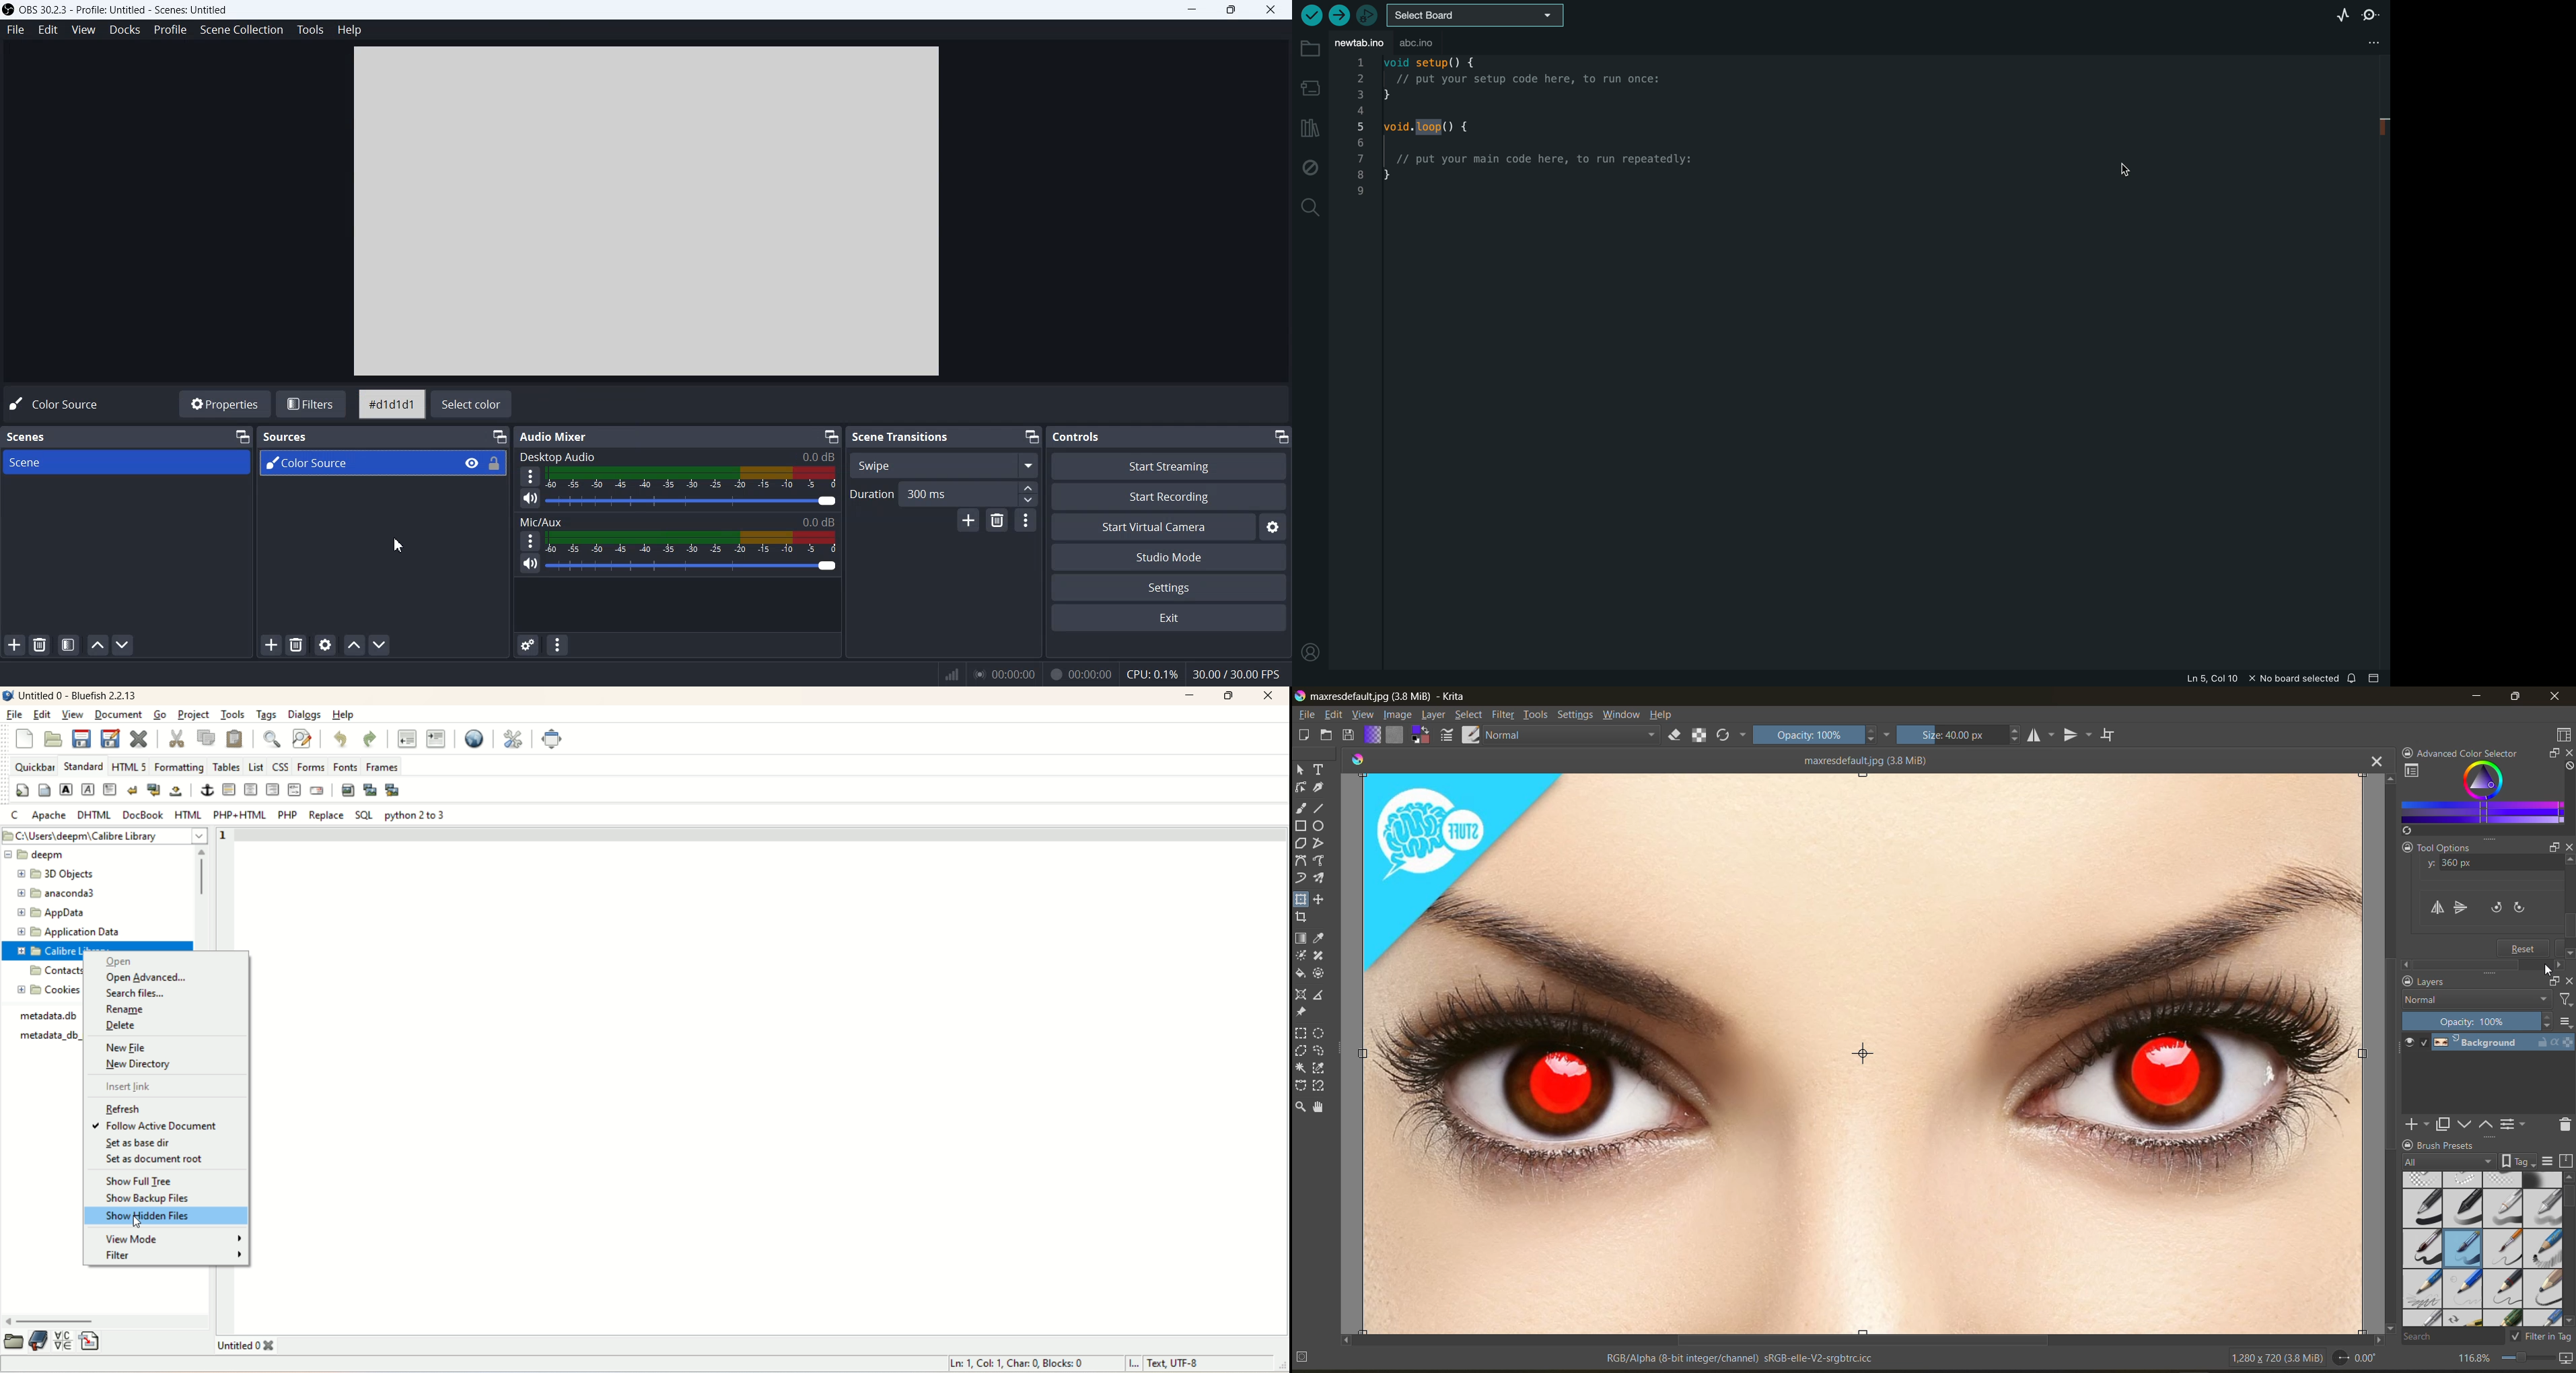 The width and height of the screenshot is (2576, 1400). What do you see at coordinates (2550, 970) in the screenshot?
I see `cursor` at bounding box center [2550, 970].